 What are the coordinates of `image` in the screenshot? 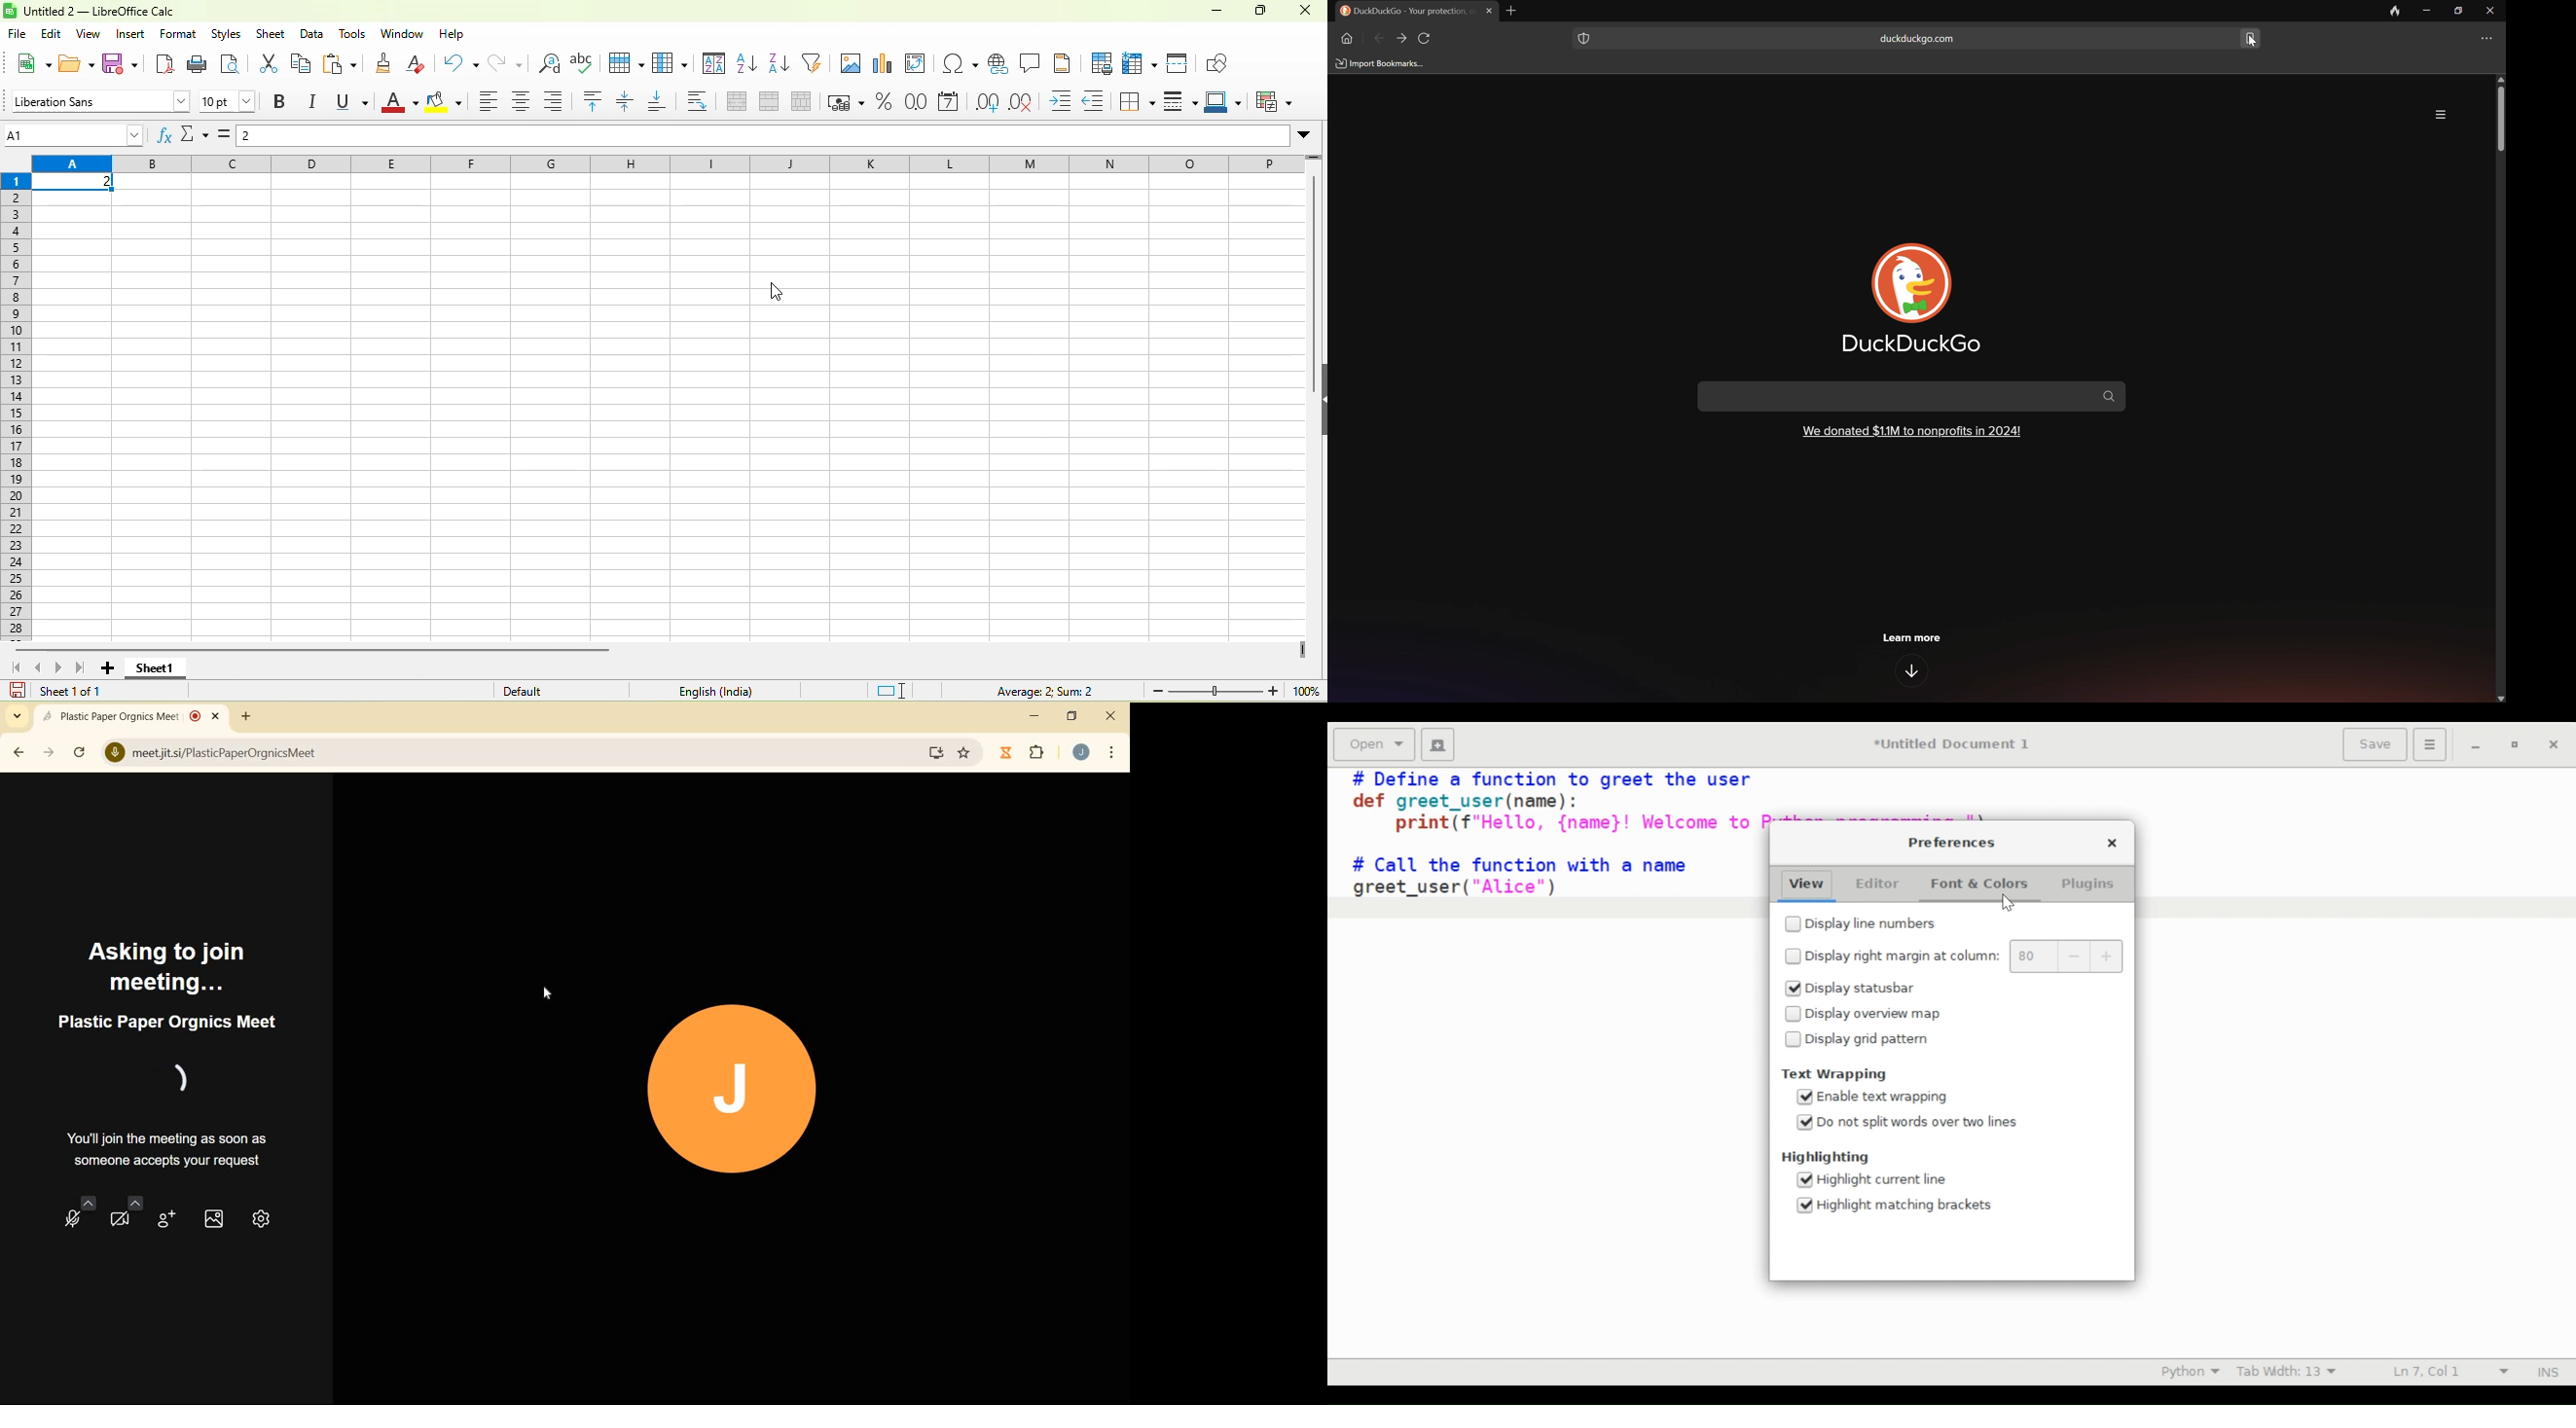 It's located at (852, 65).